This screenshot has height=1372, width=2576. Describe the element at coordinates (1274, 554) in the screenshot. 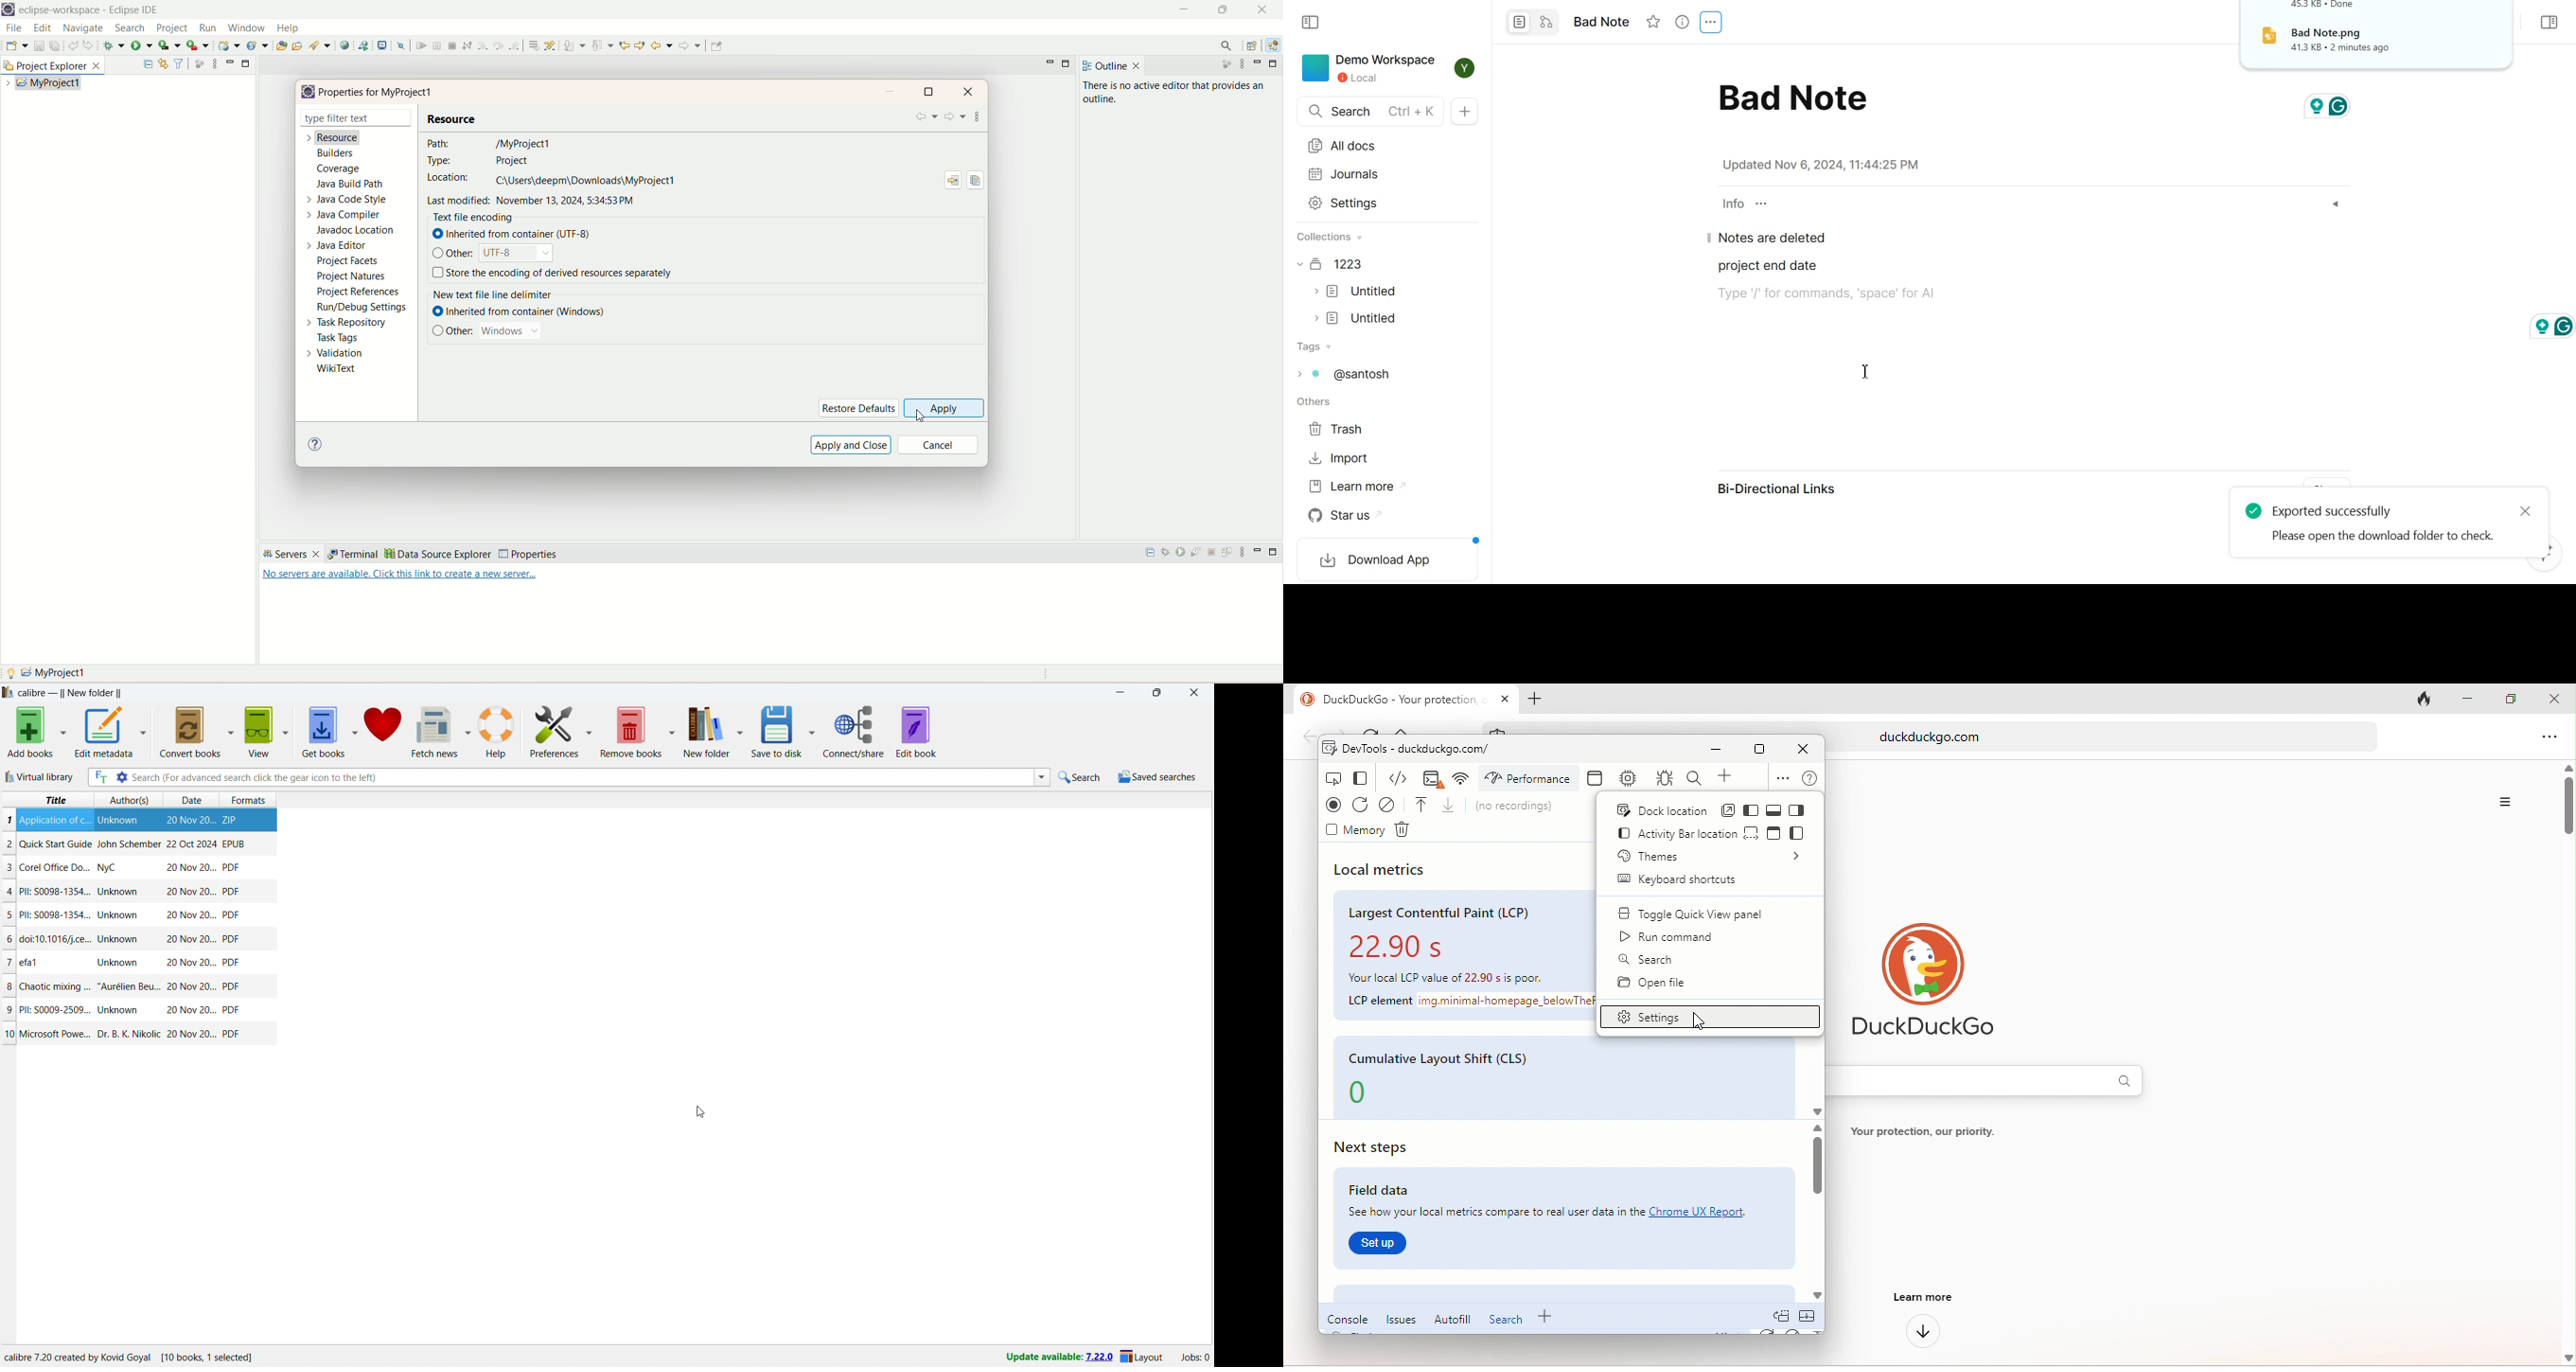

I see `maximize` at that location.